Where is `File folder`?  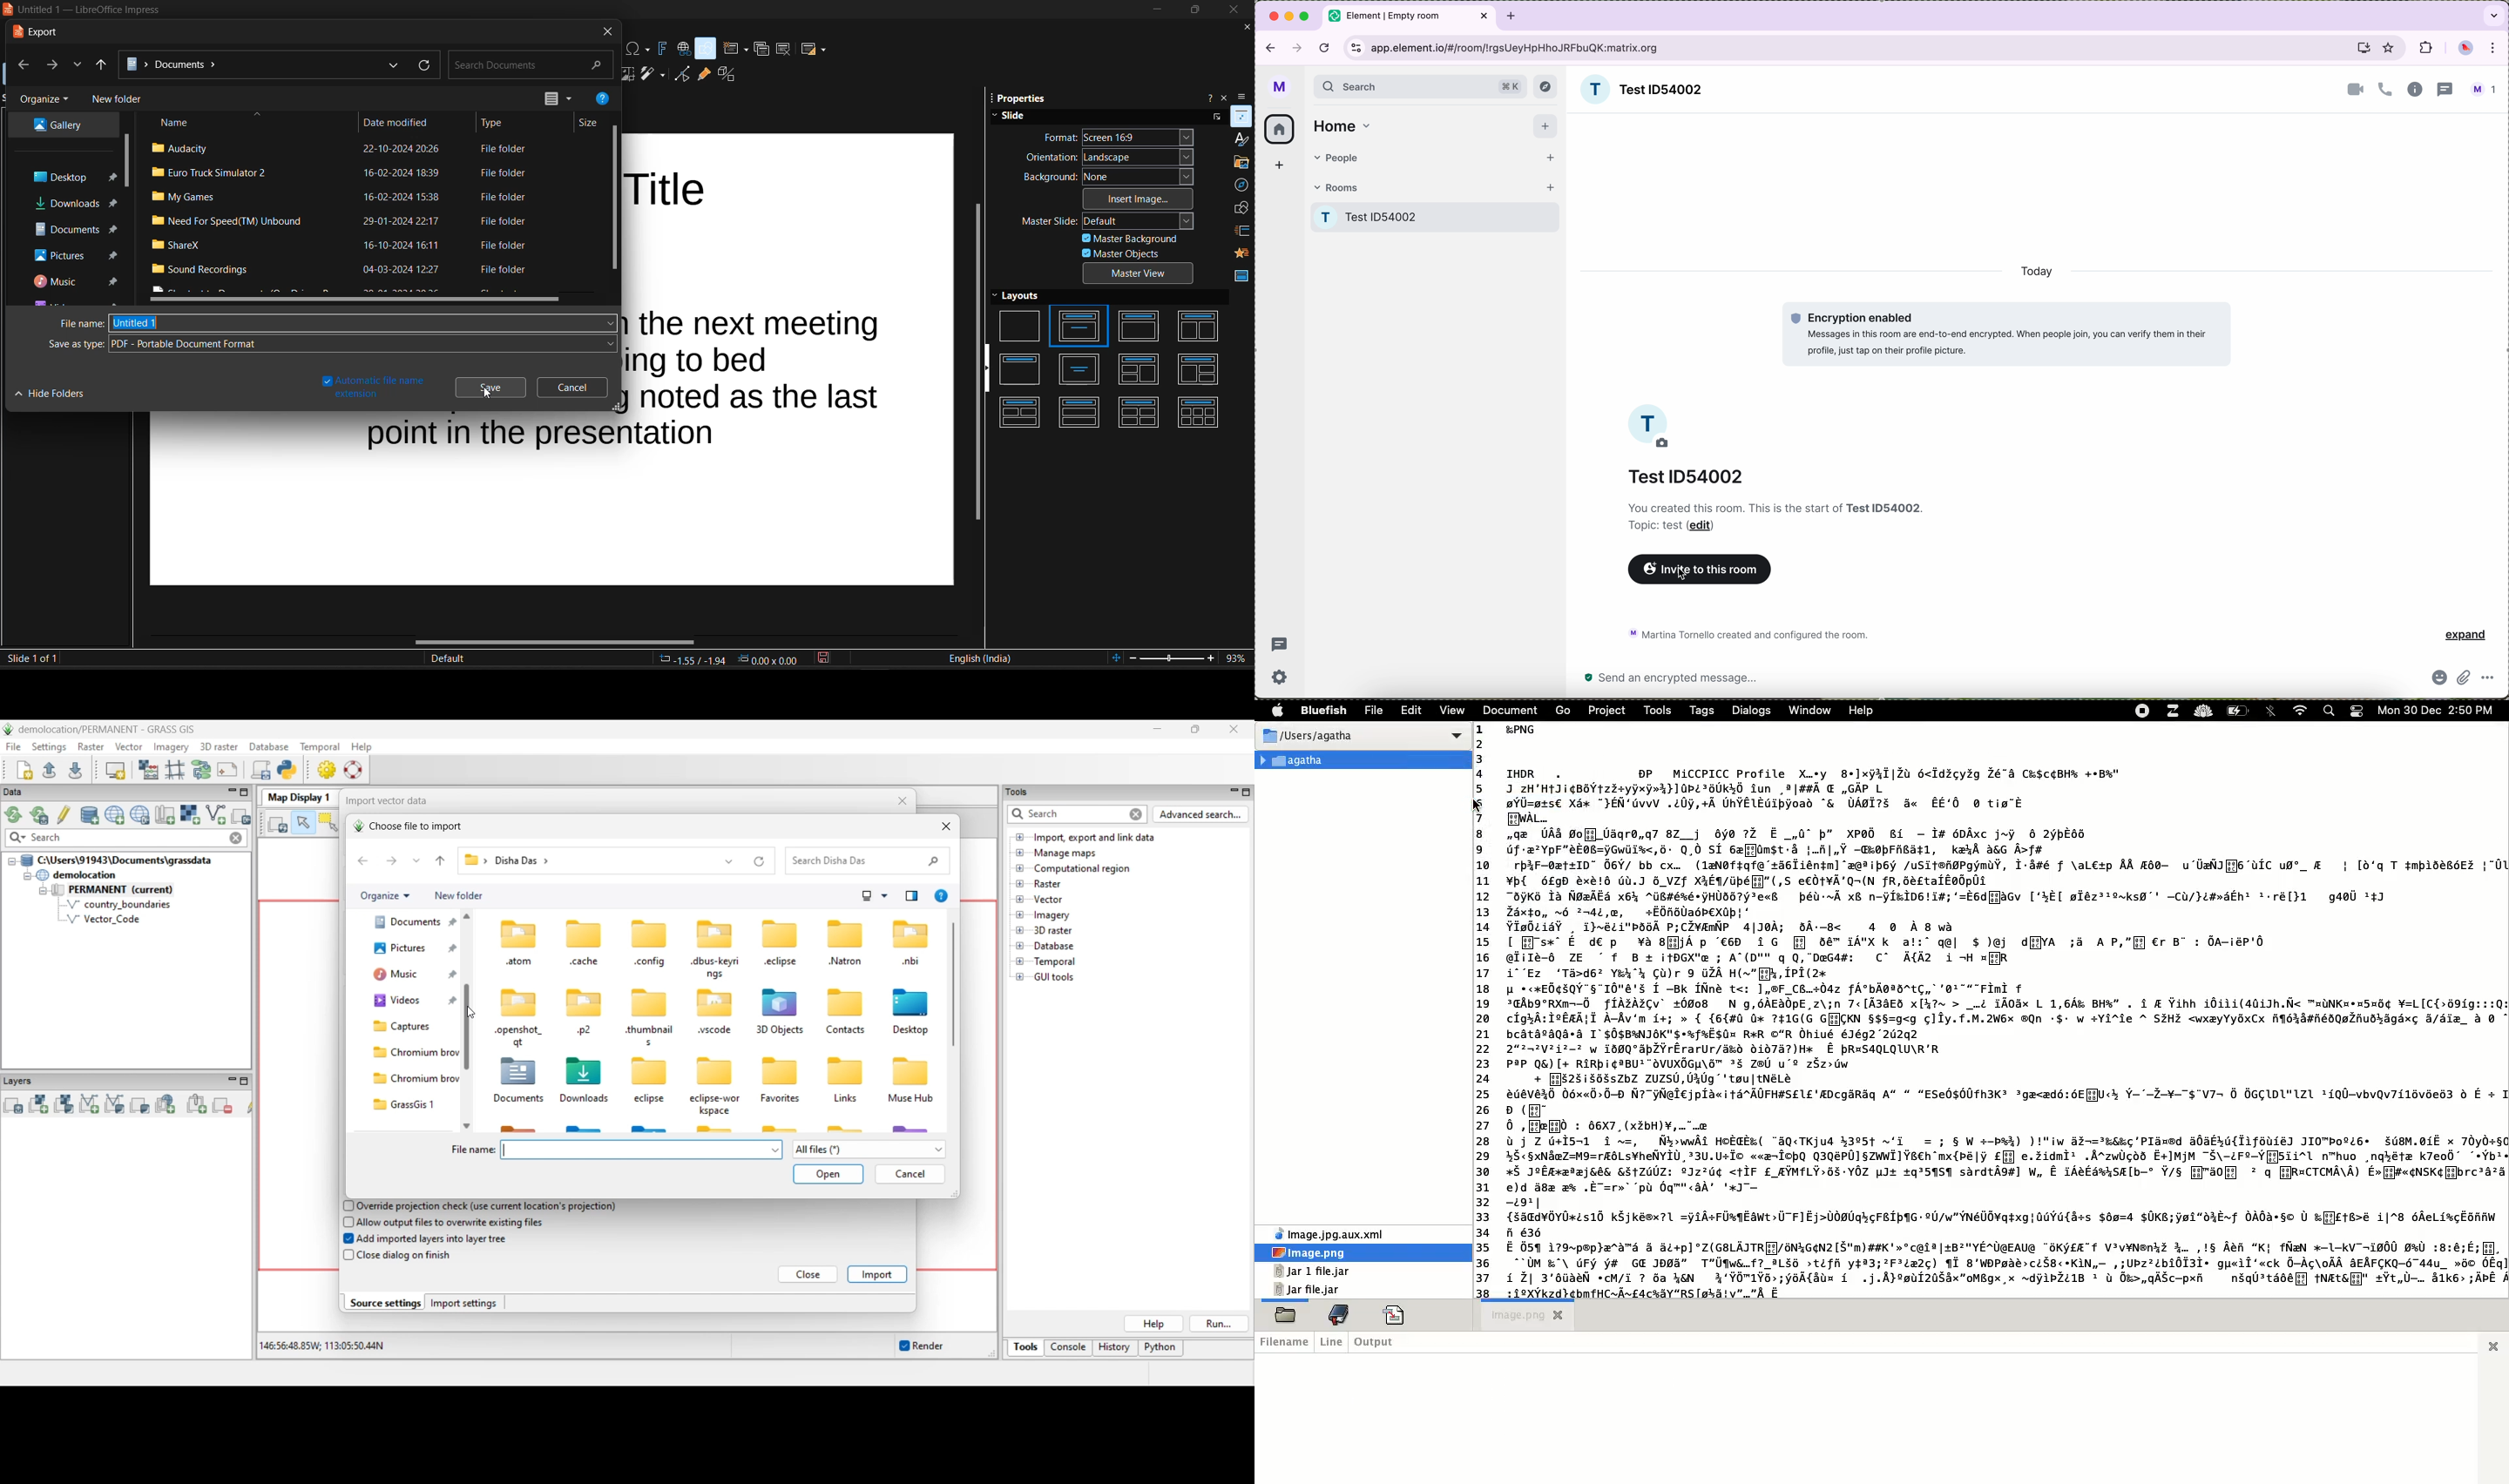
File folder is located at coordinates (504, 150).